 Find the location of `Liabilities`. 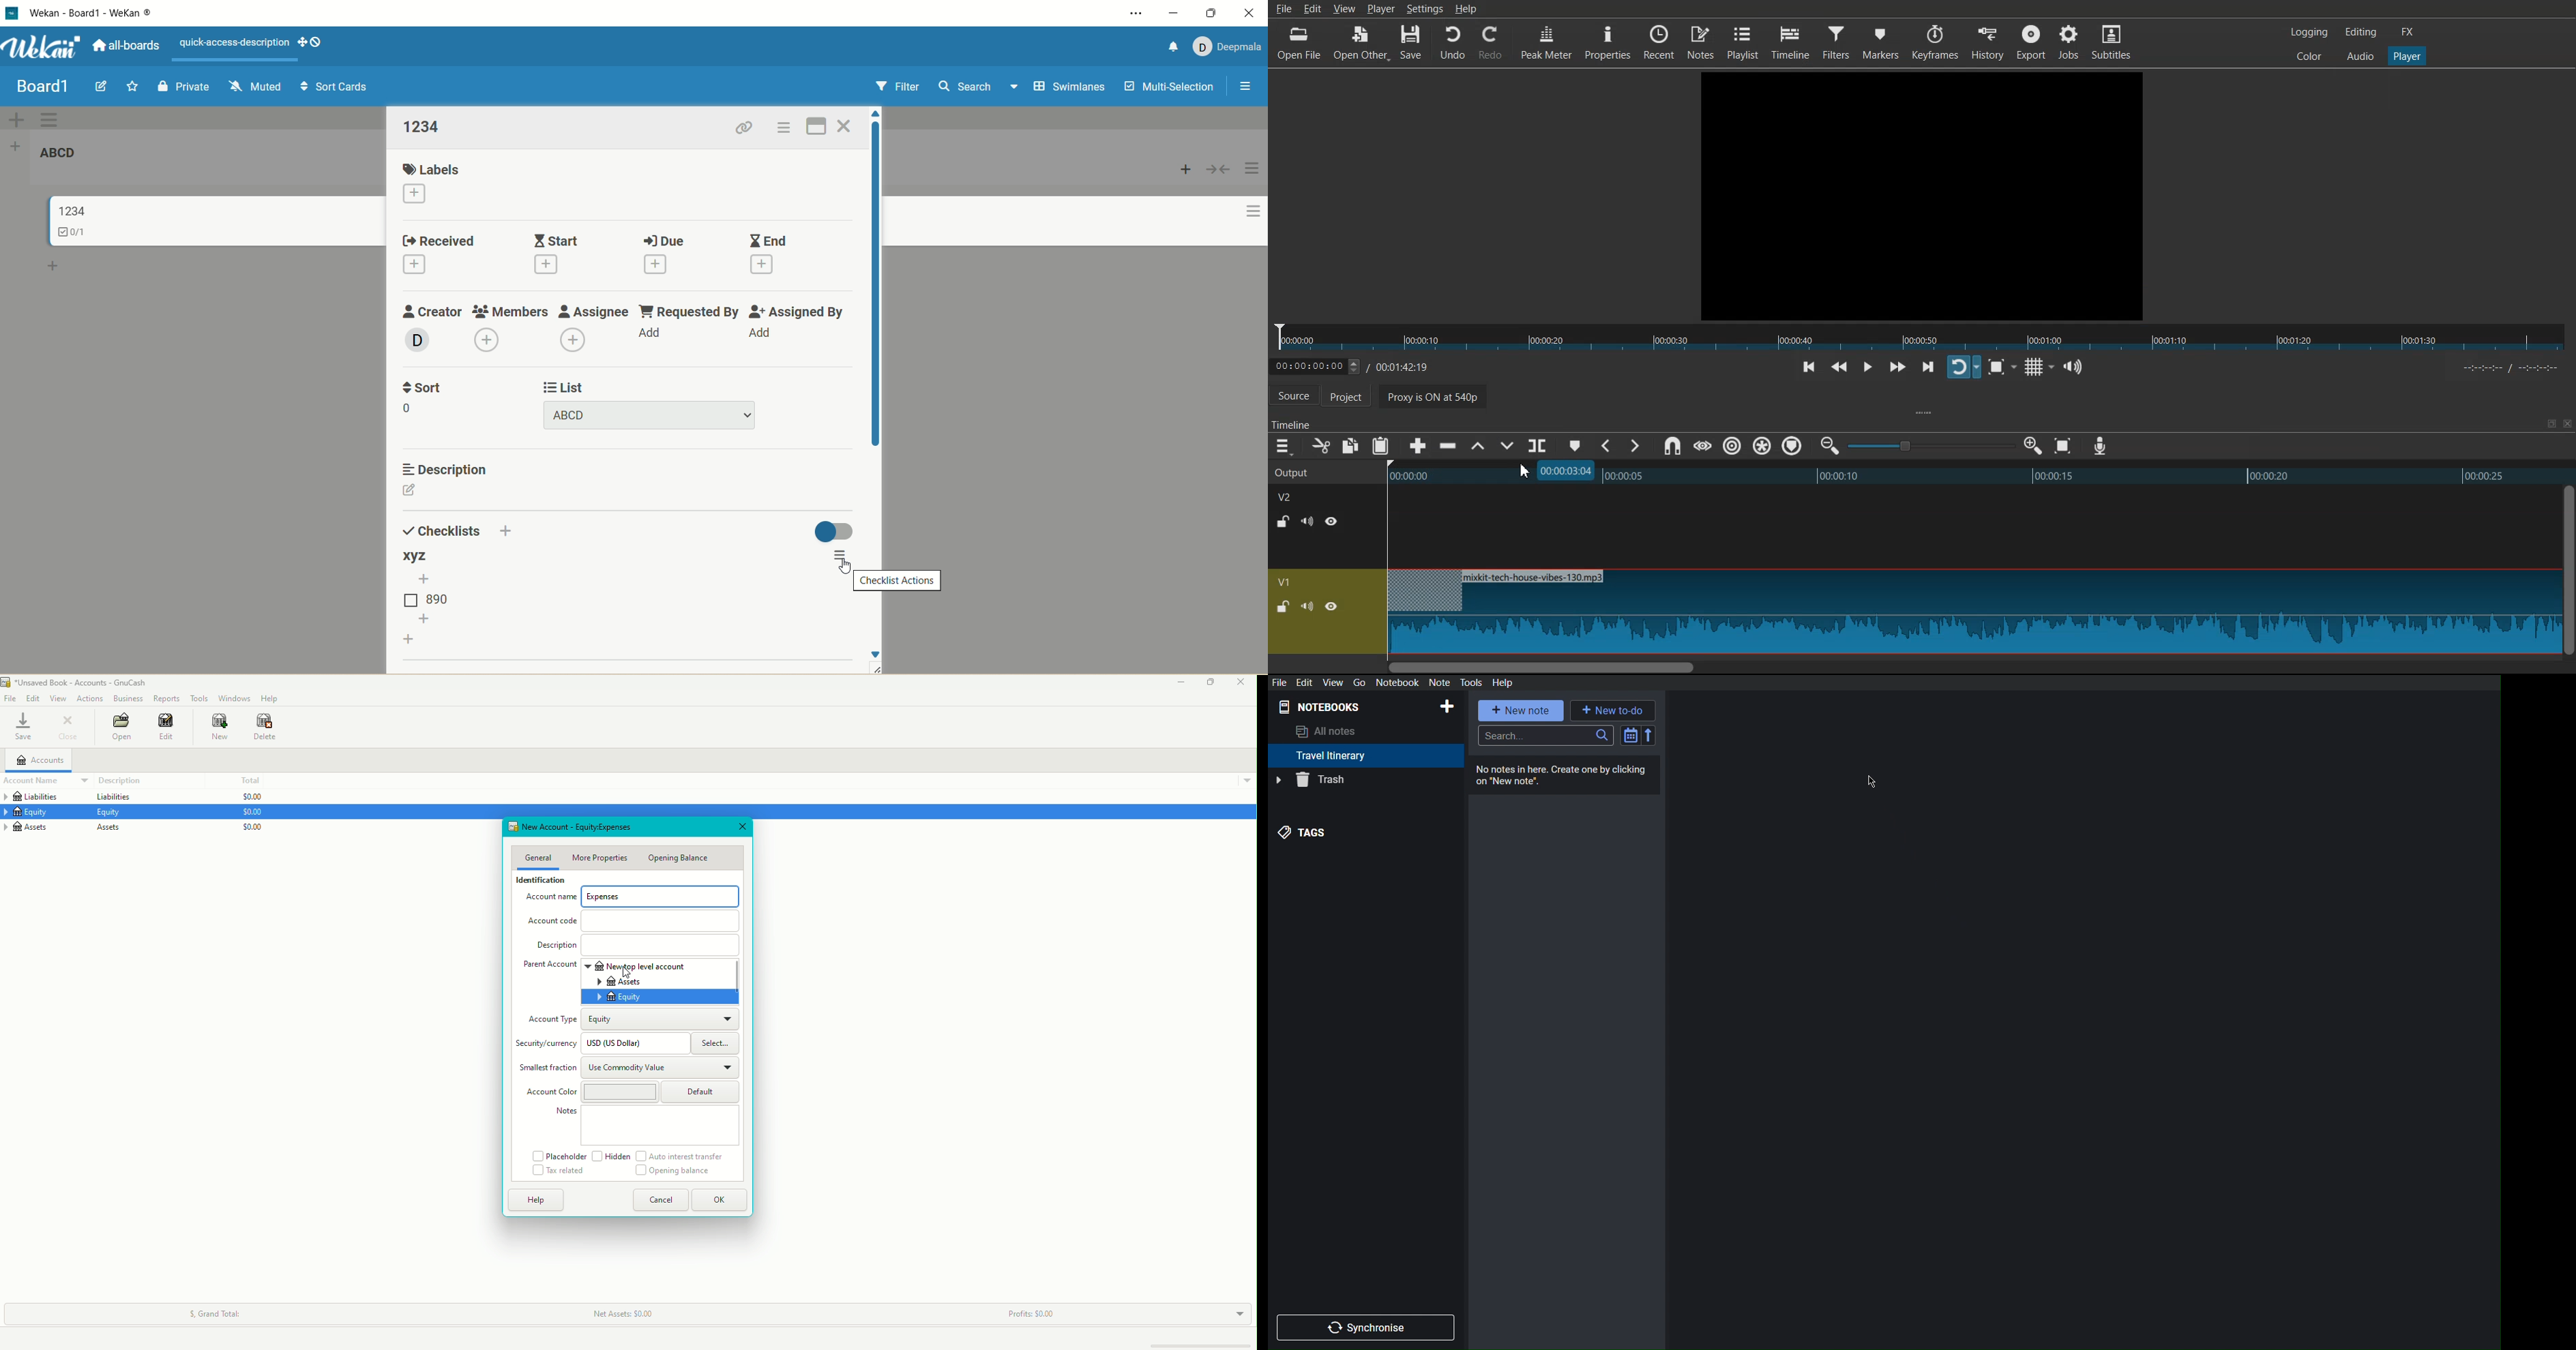

Liabilities is located at coordinates (38, 797).